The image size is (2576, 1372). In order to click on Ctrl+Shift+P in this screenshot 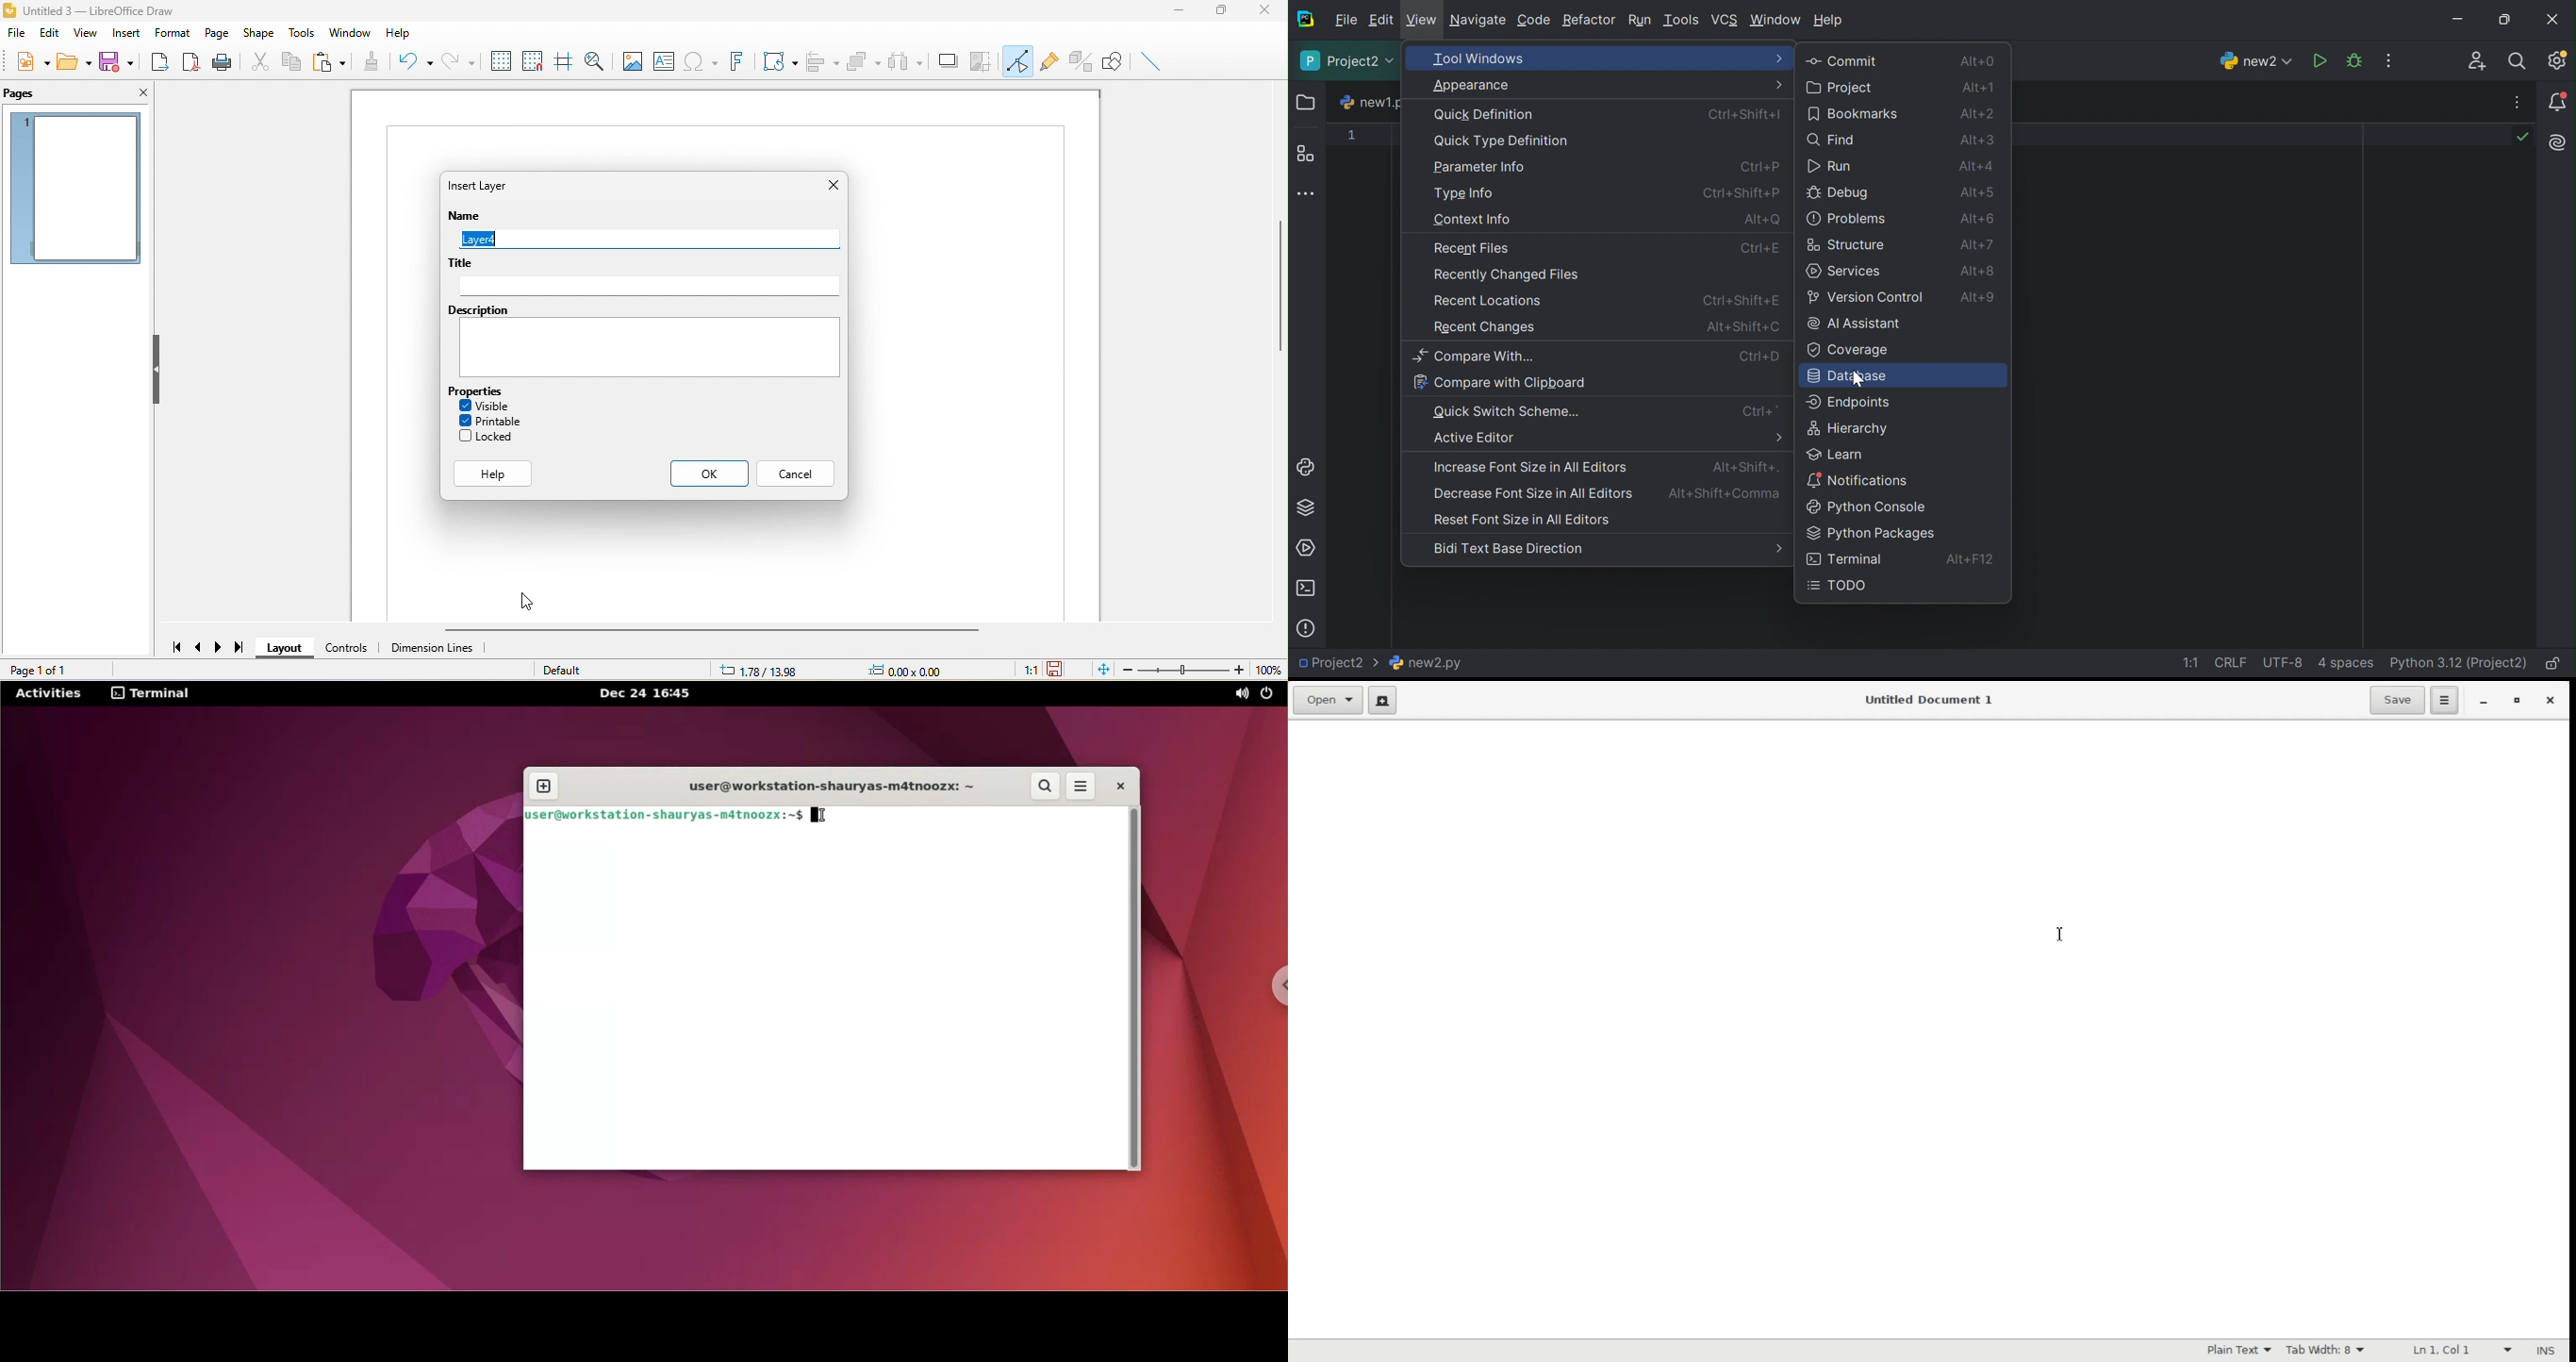, I will do `click(1741, 300)`.